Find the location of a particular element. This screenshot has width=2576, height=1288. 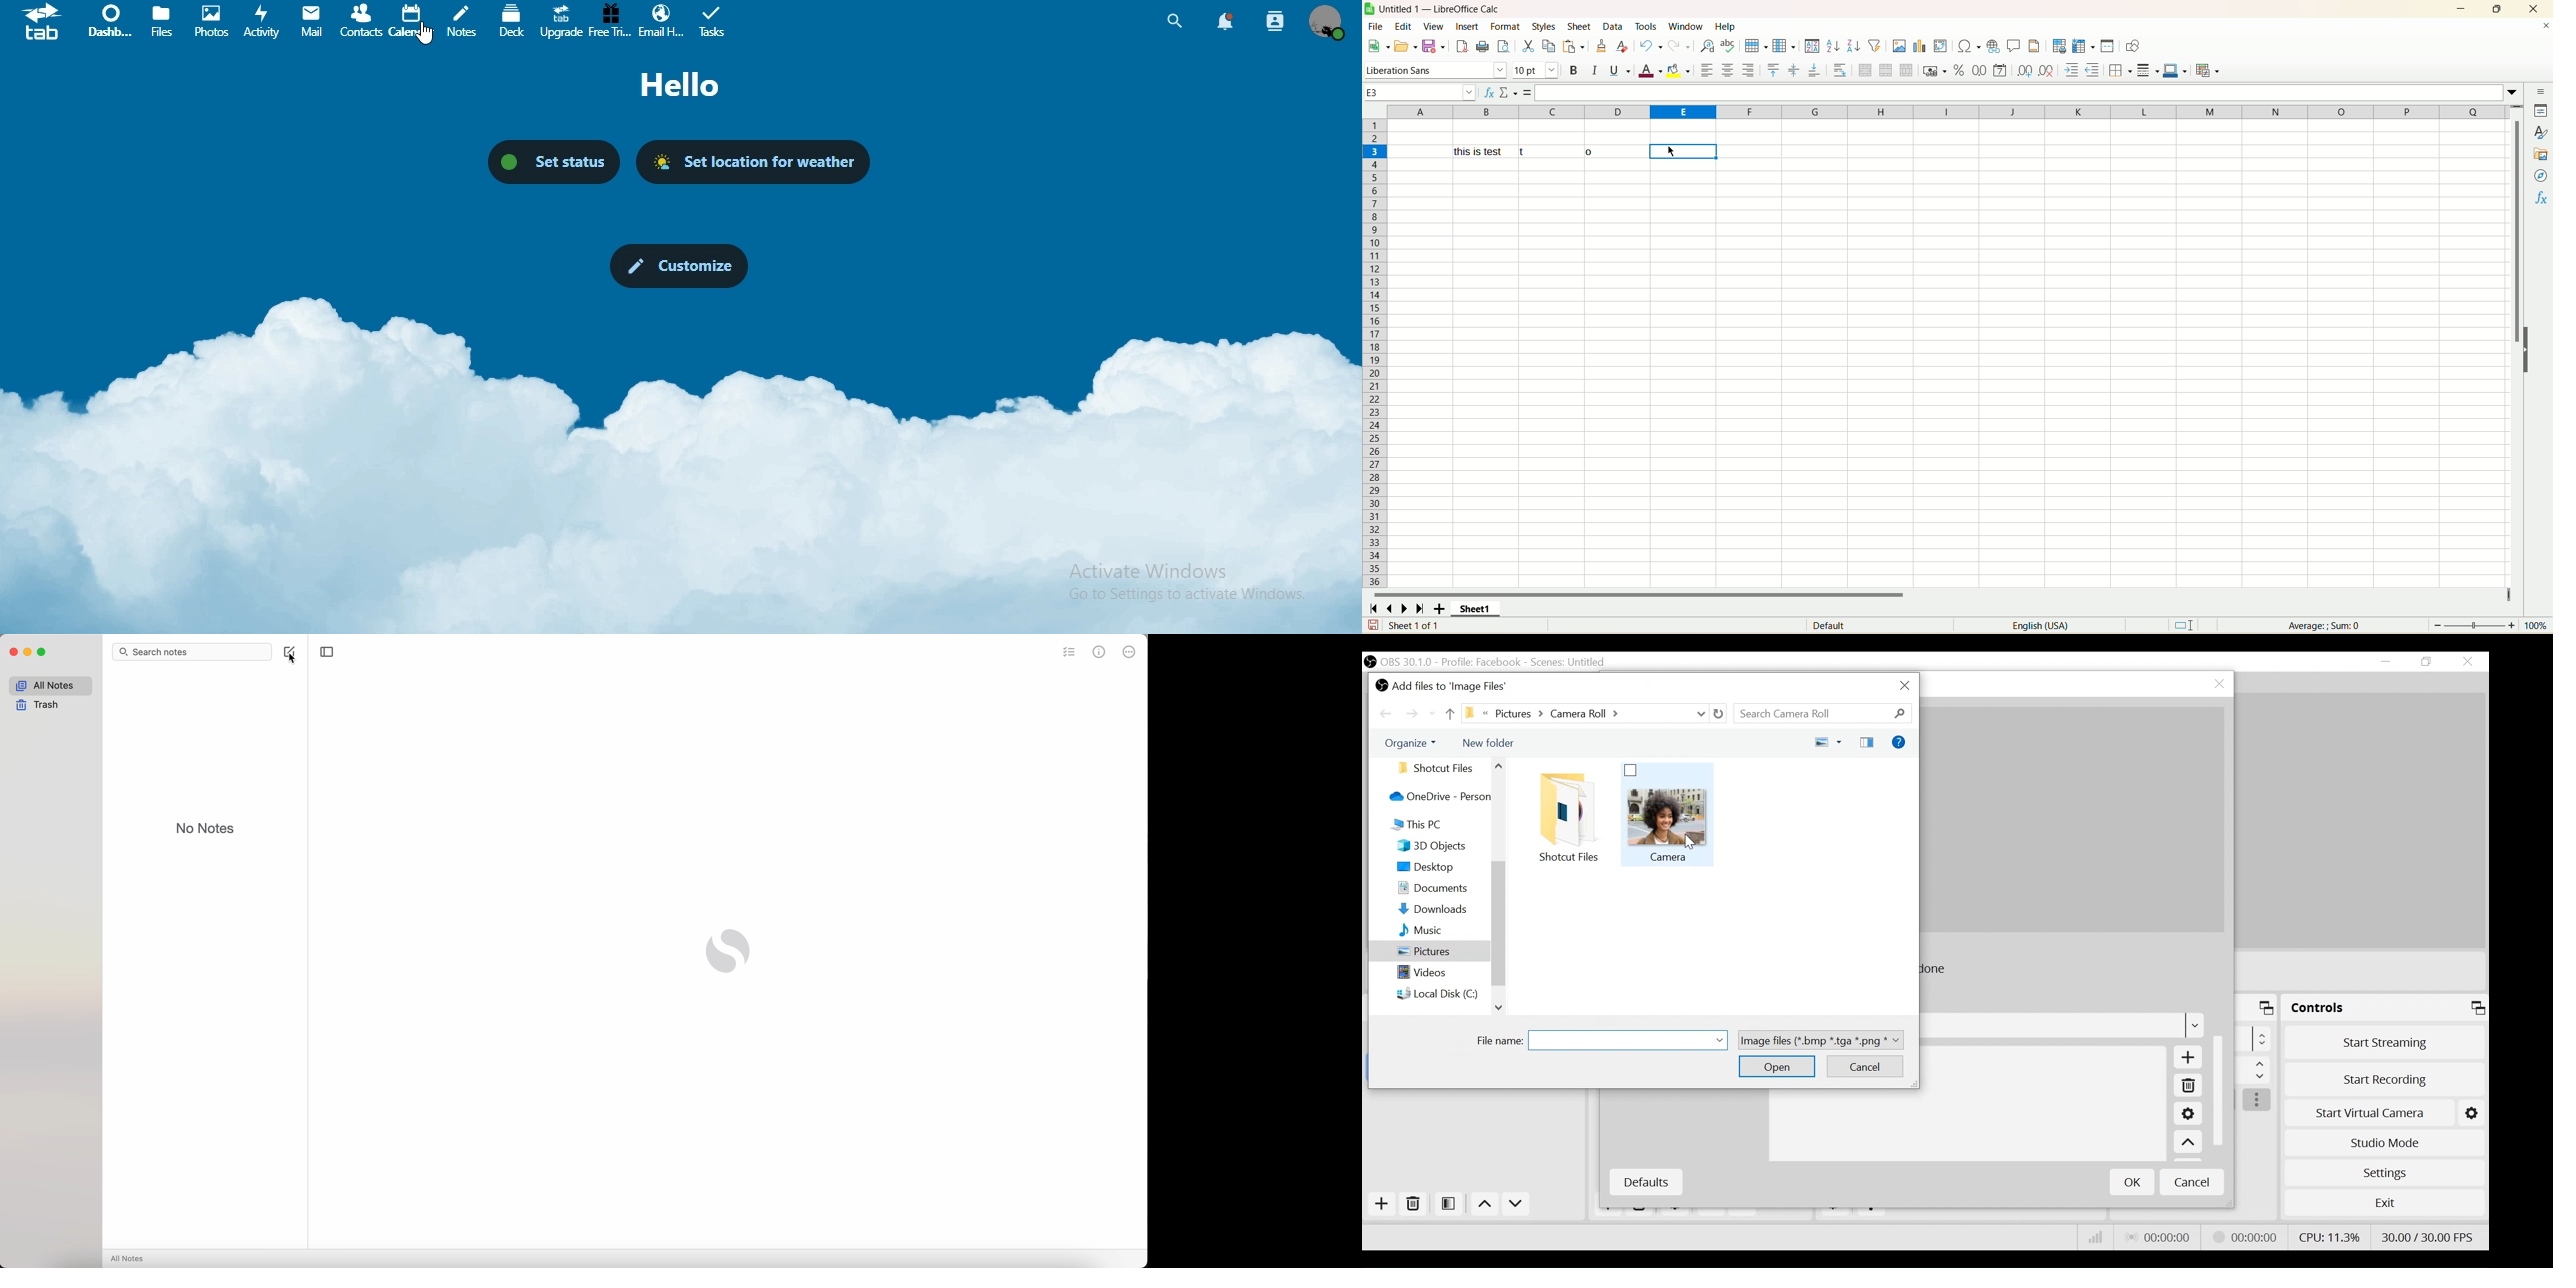

sort ascending is located at coordinates (1832, 47).